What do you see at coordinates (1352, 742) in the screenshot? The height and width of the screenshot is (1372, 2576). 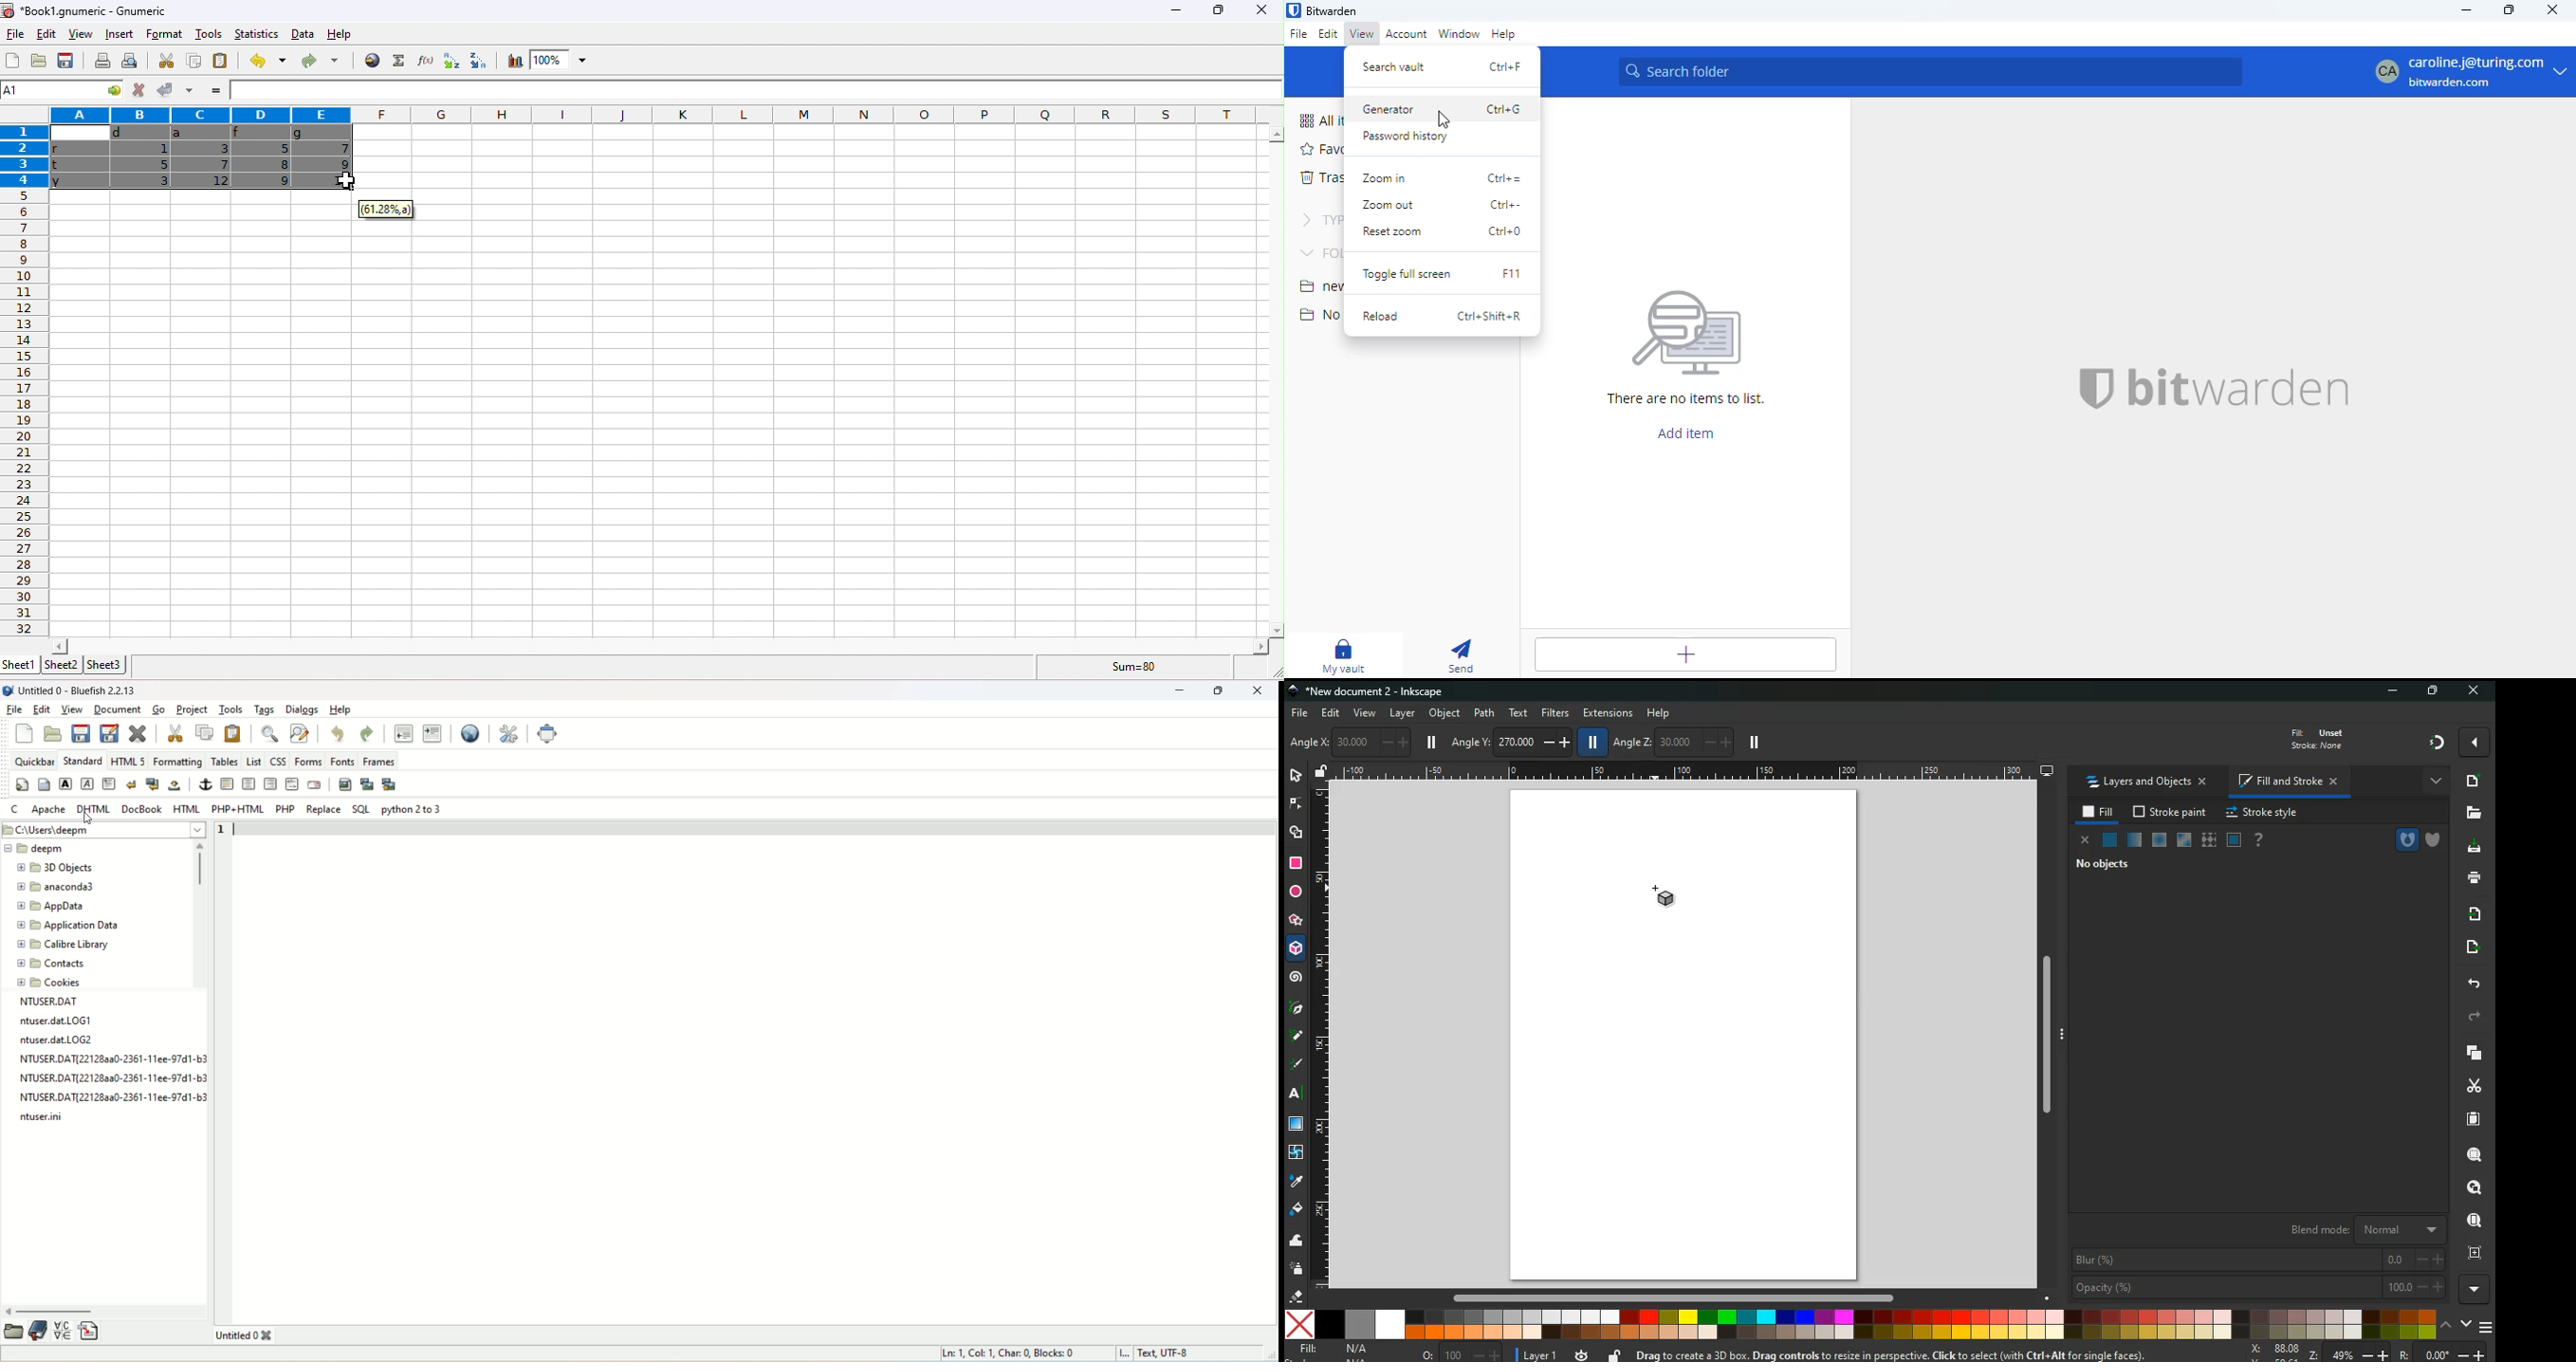 I see `angle x` at bounding box center [1352, 742].